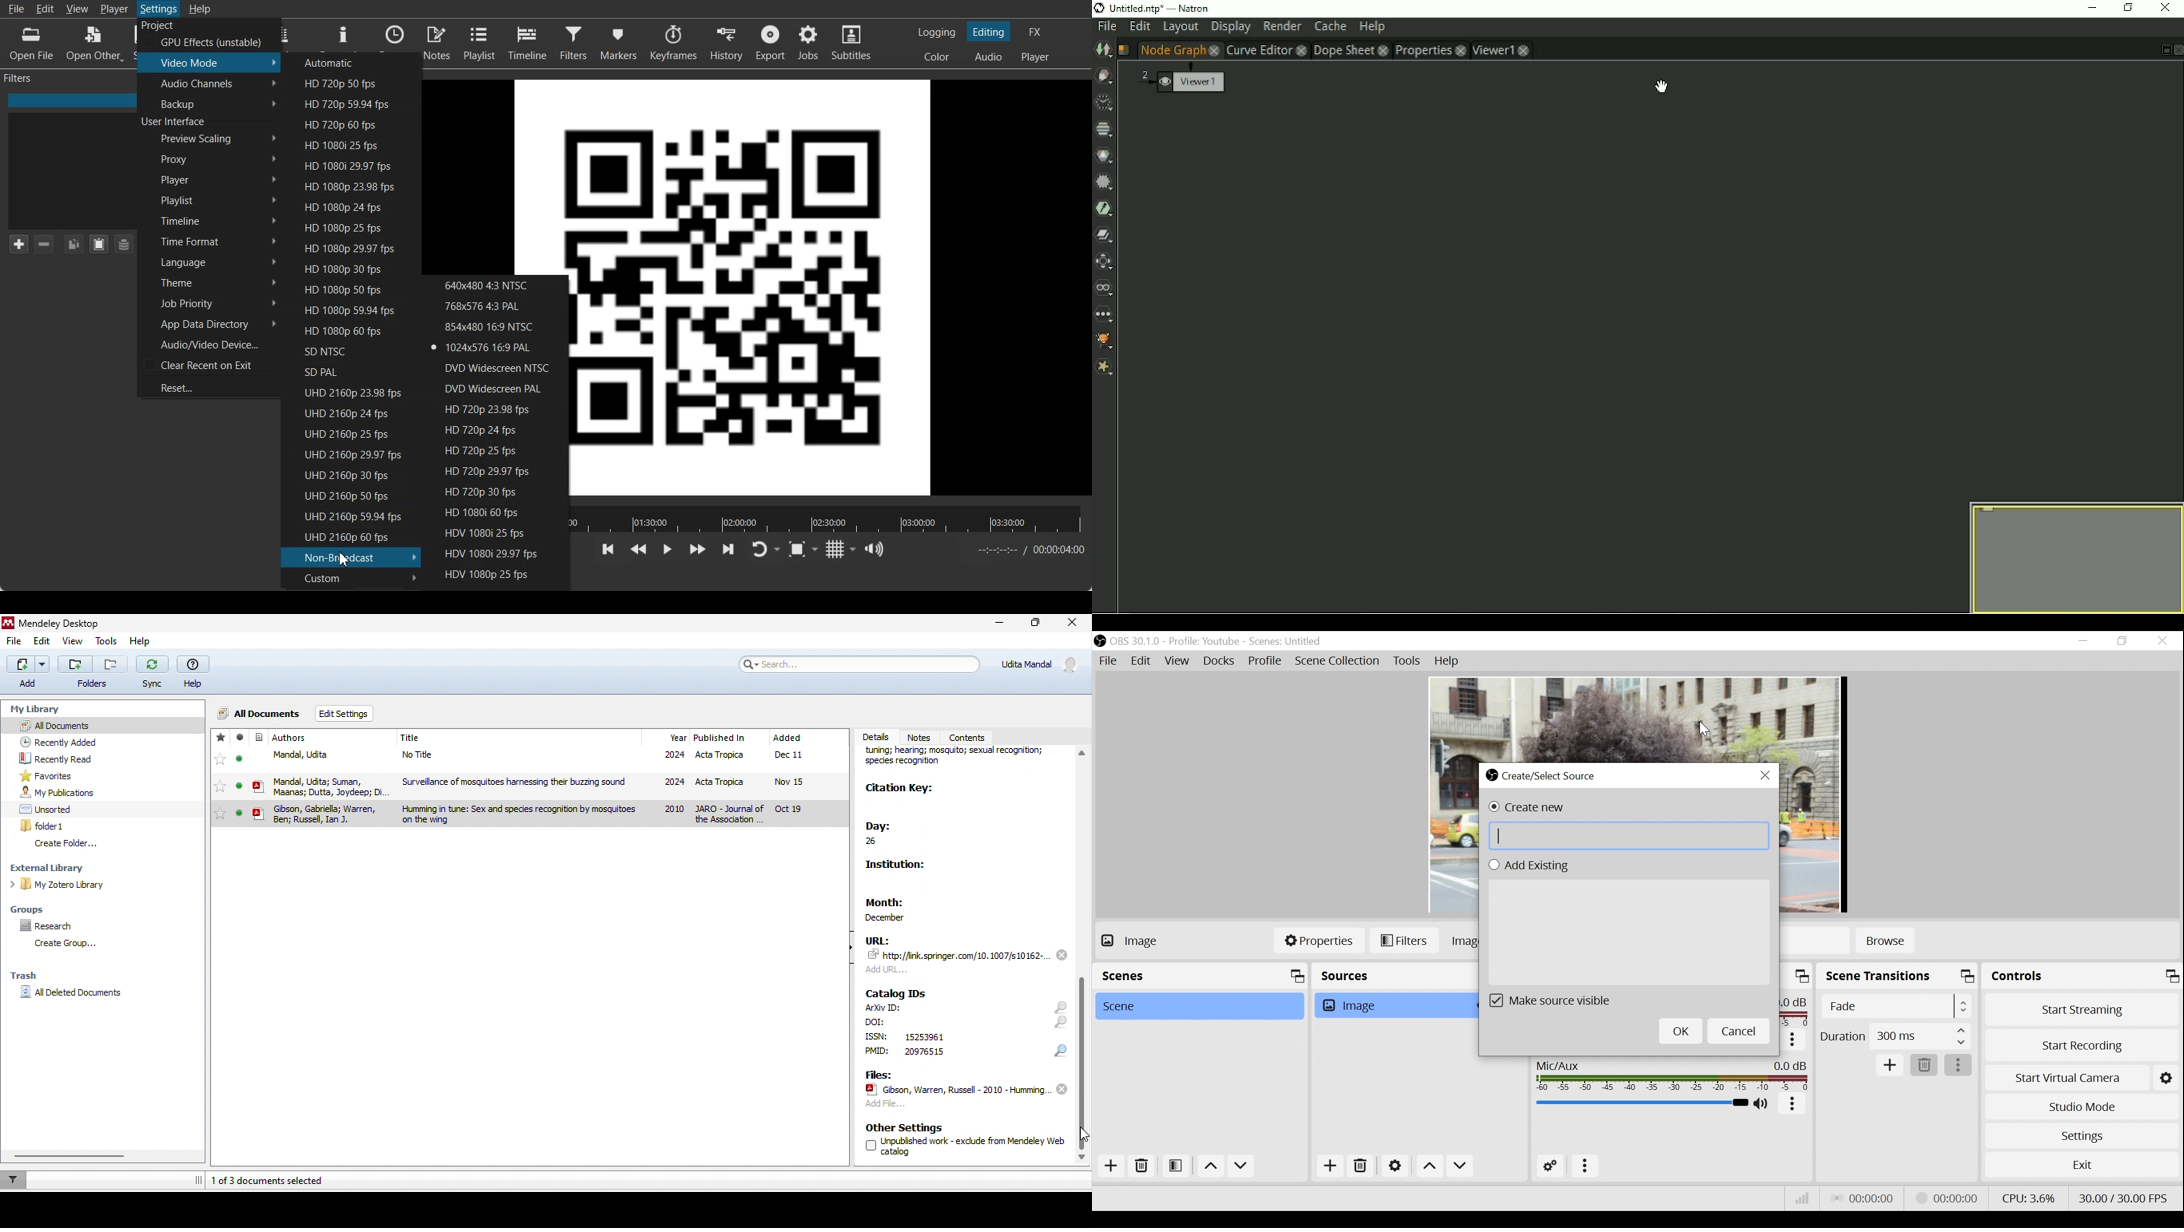 This screenshot has height=1232, width=2184. Describe the element at coordinates (2082, 1164) in the screenshot. I see `Exit` at that location.